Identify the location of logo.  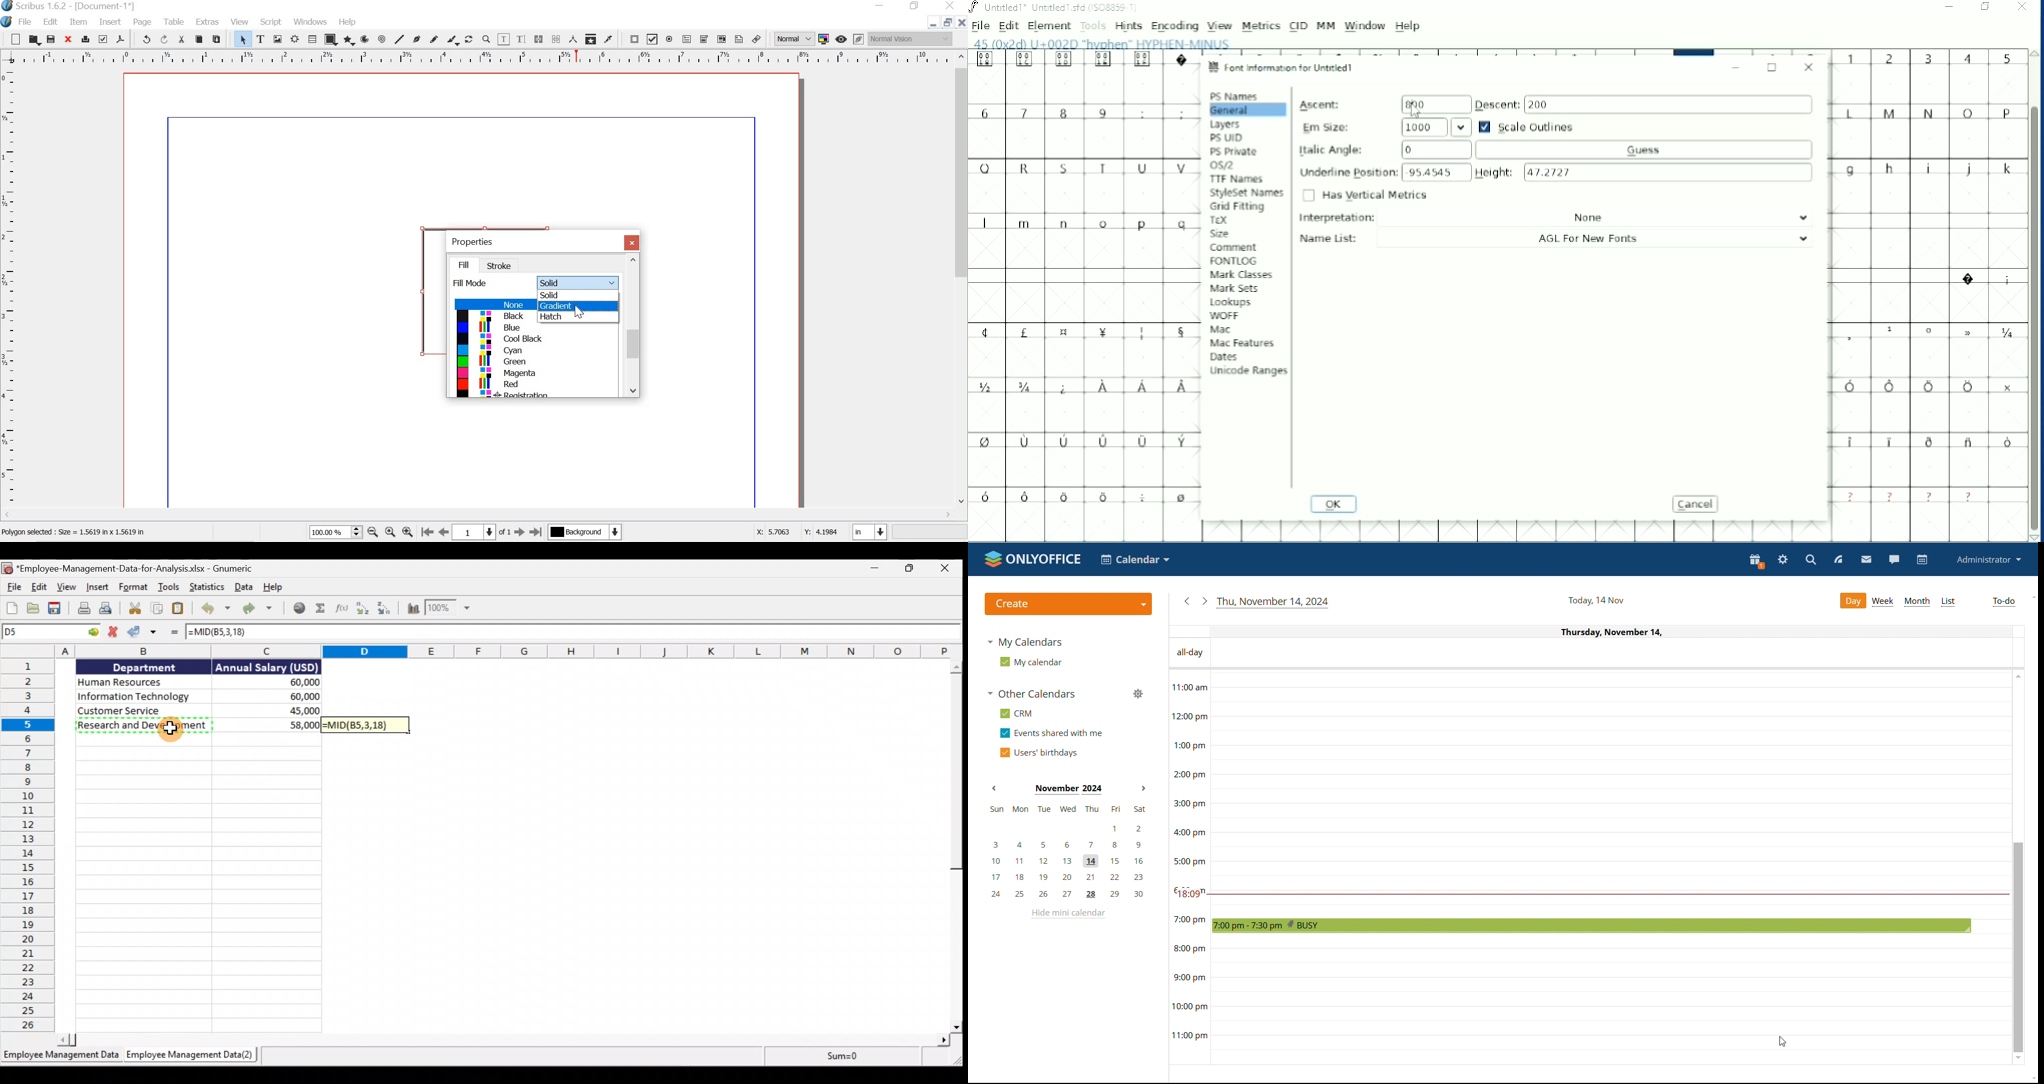
(1033, 559).